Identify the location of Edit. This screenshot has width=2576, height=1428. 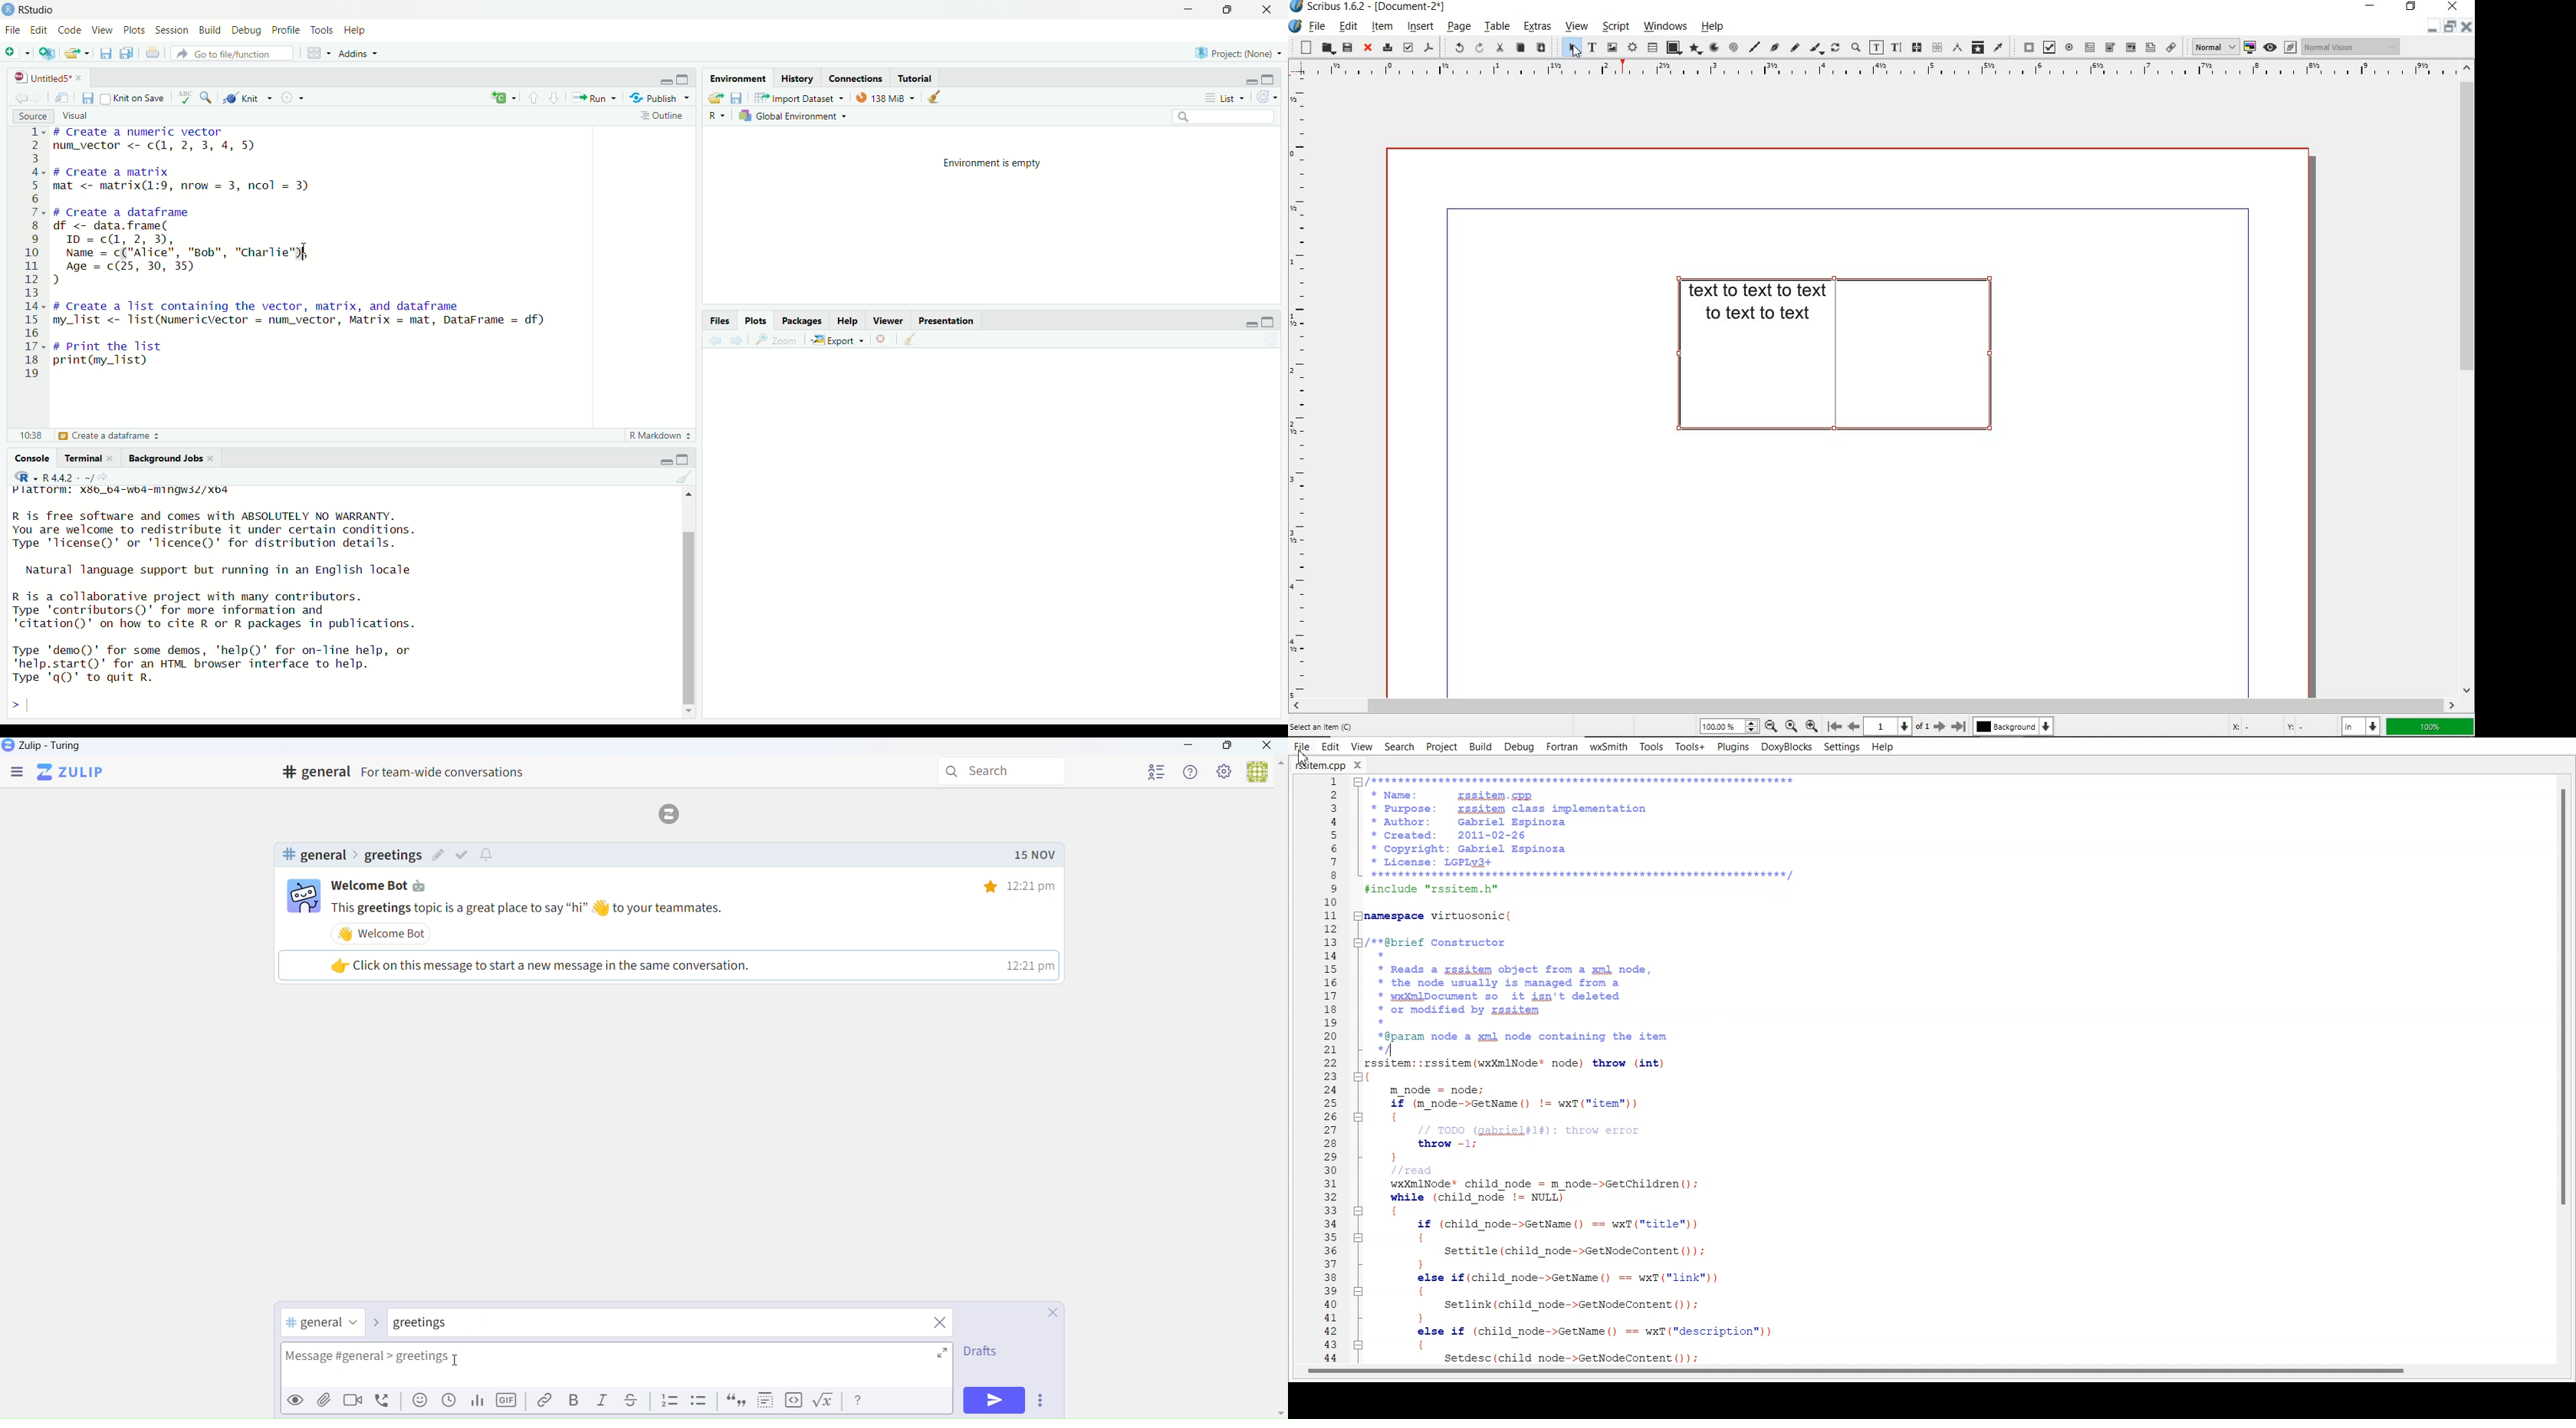
(39, 30).